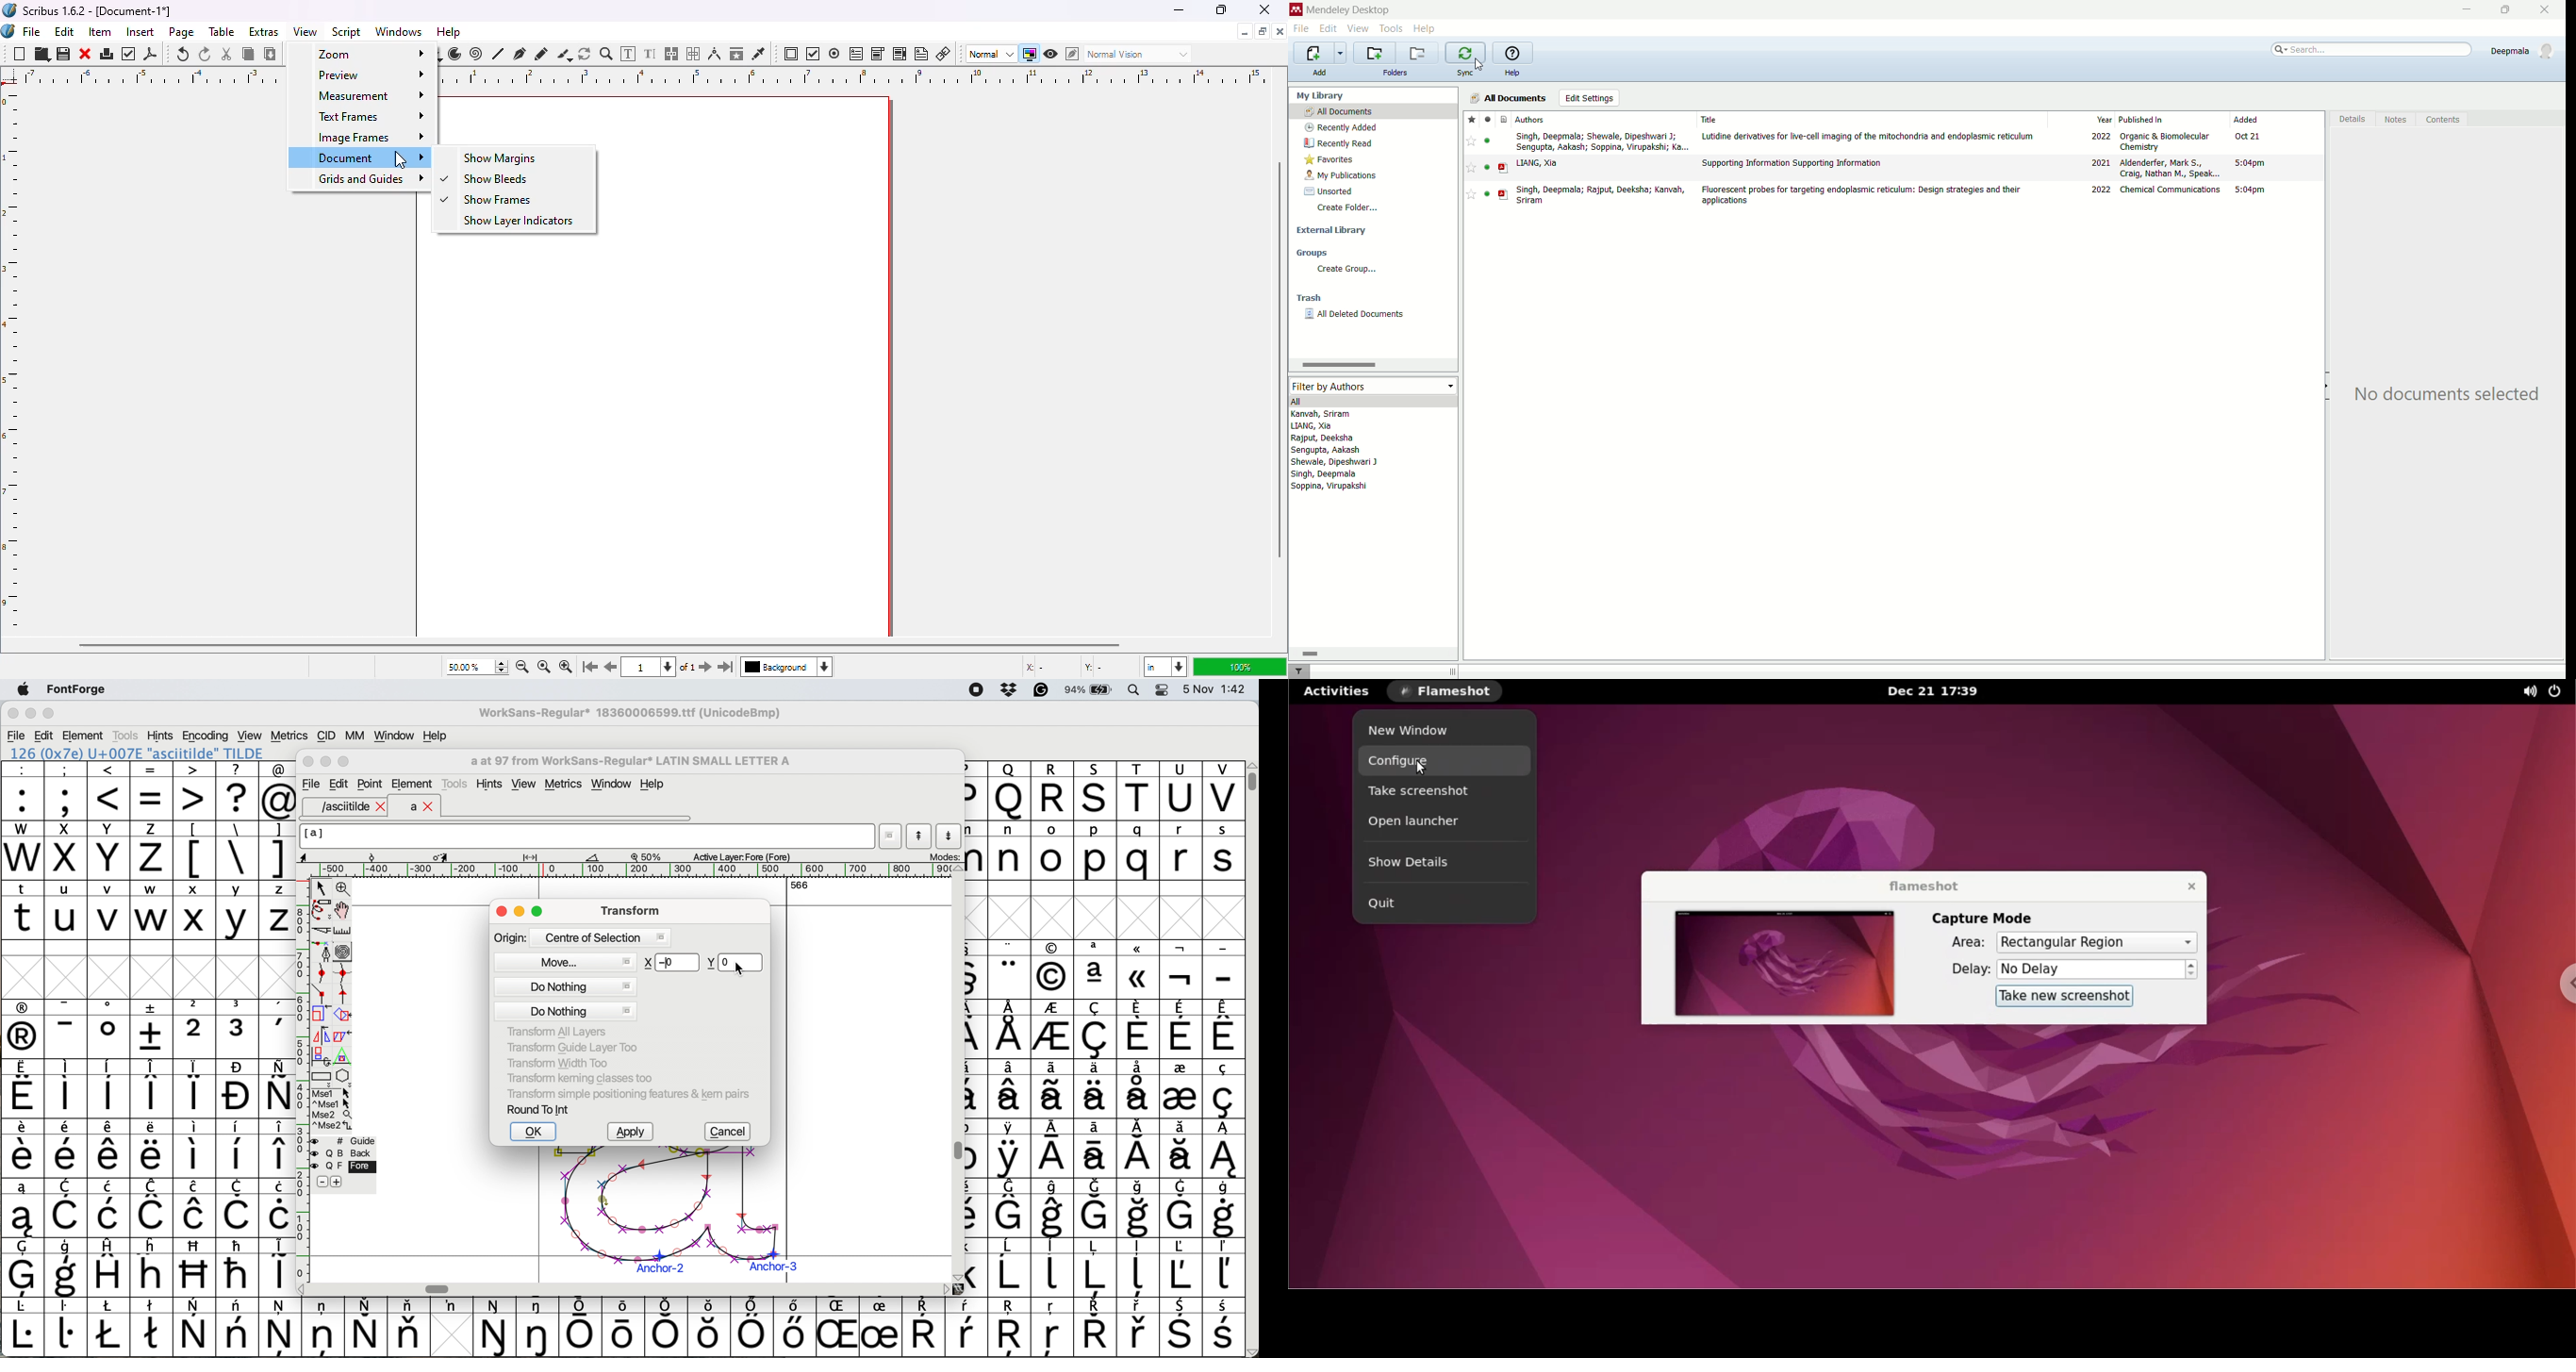  I want to click on minimize, so click(1244, 32).